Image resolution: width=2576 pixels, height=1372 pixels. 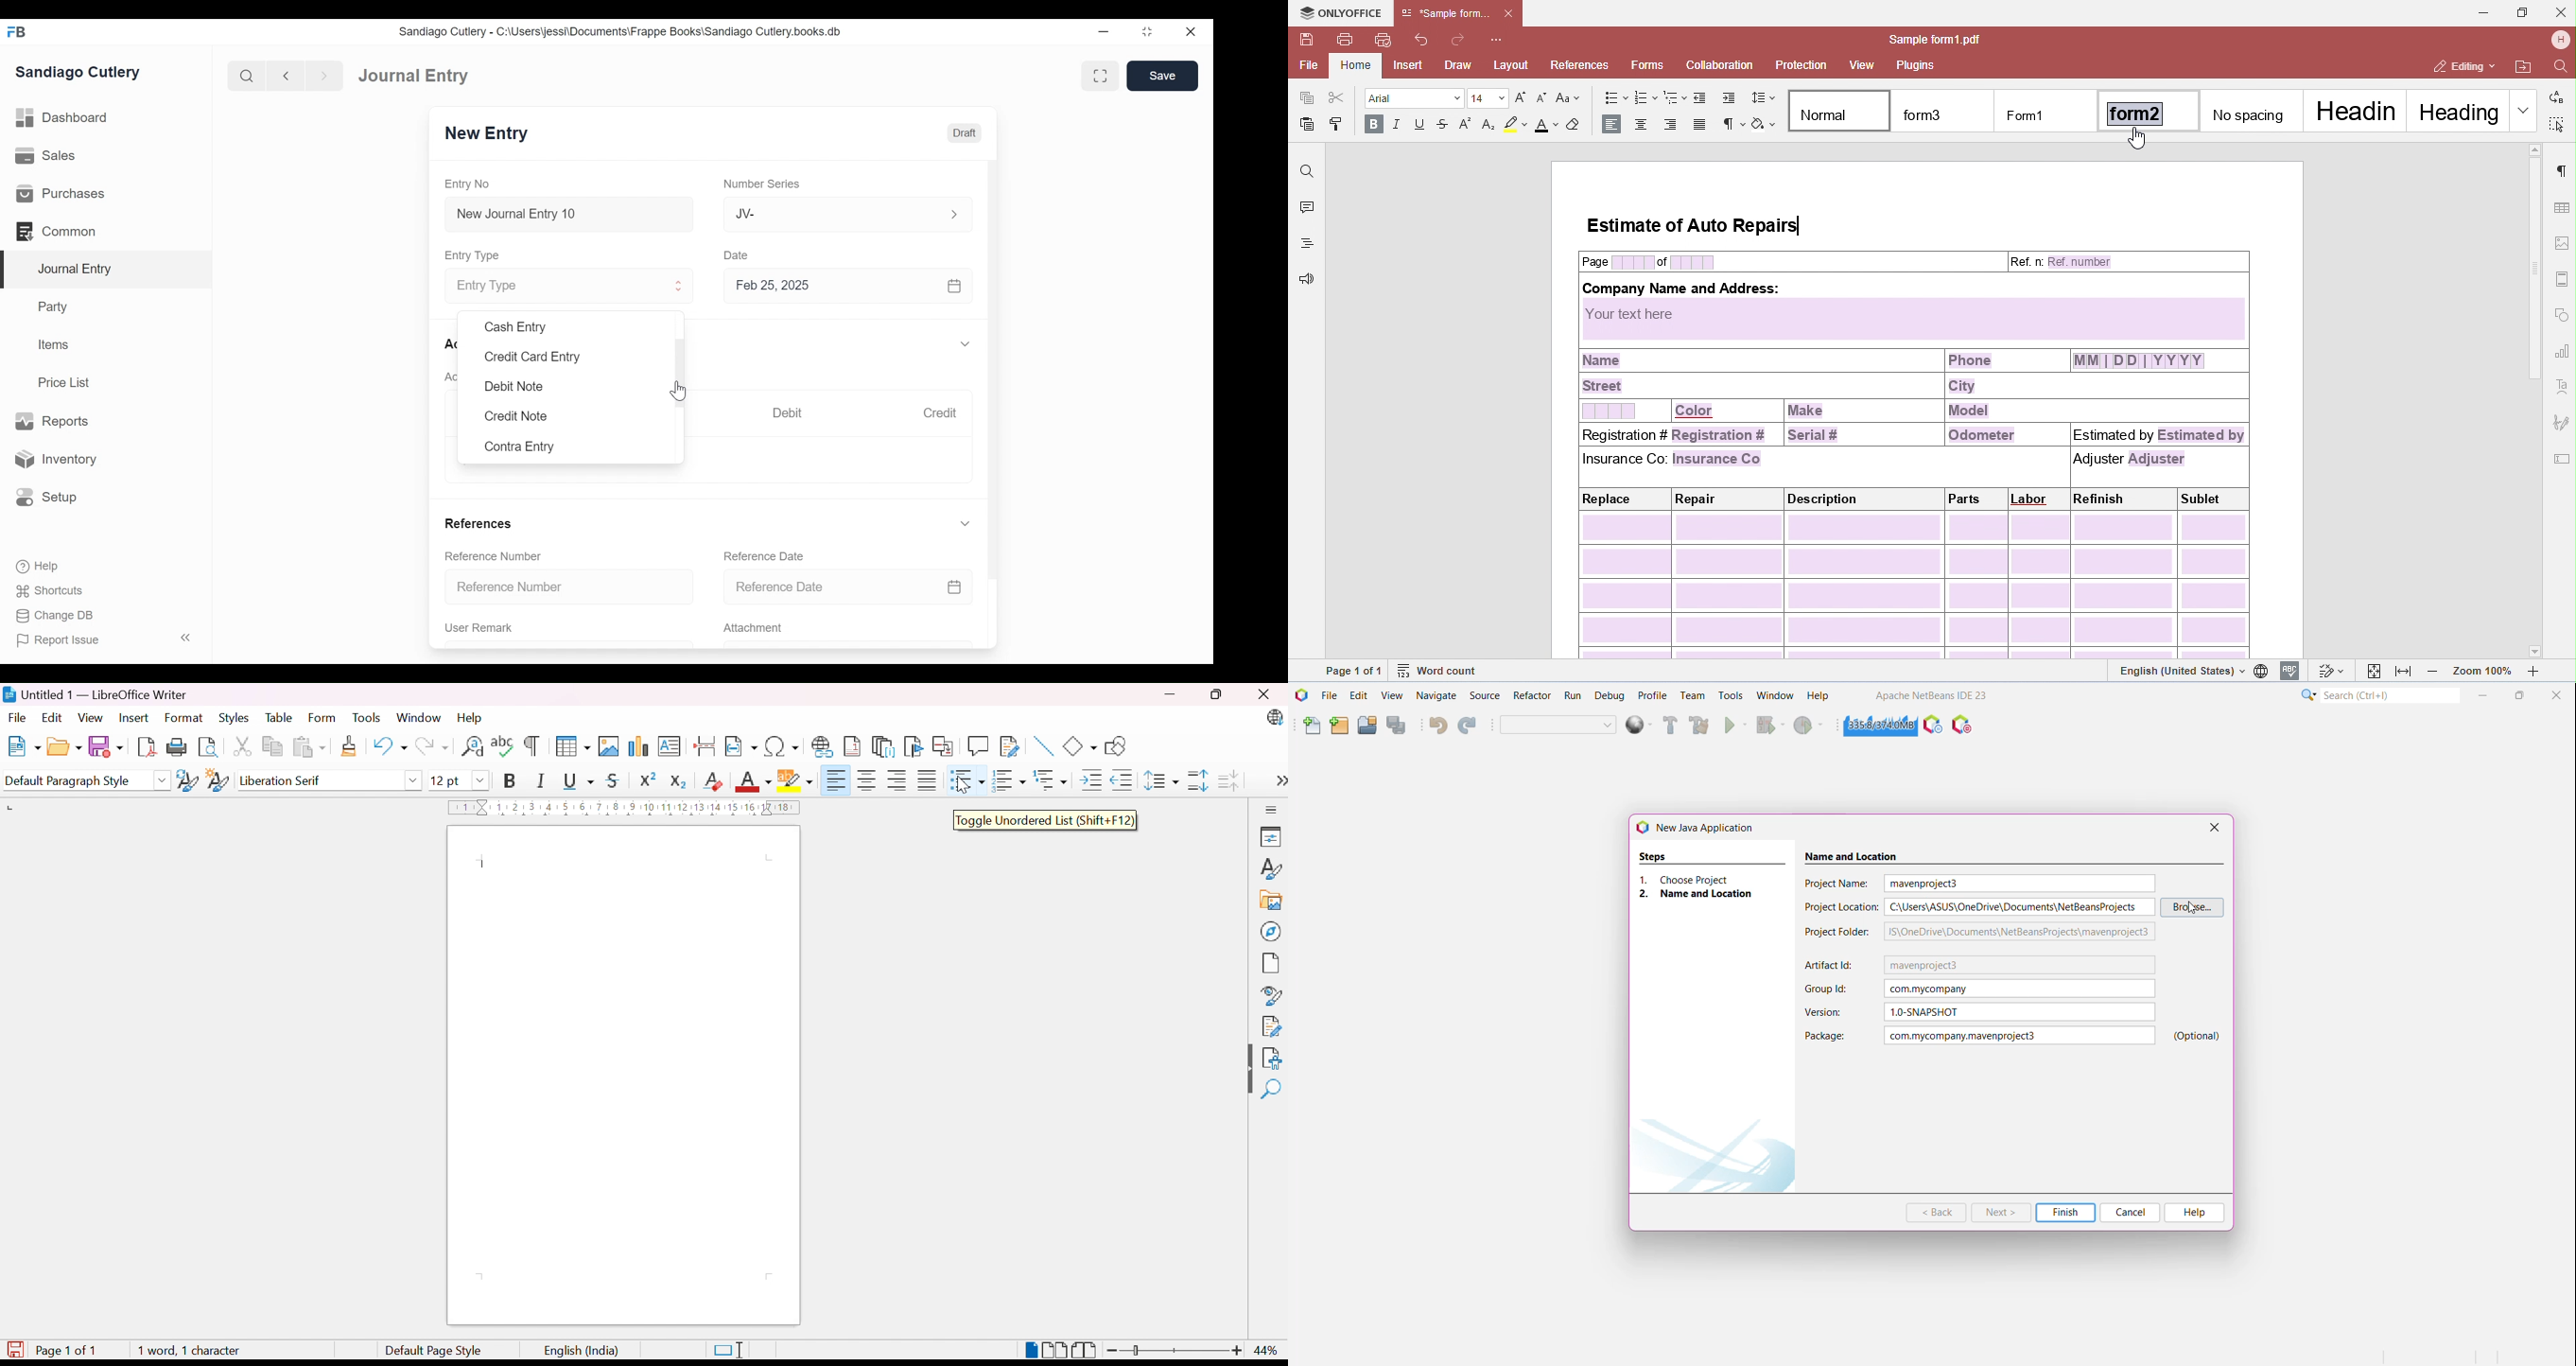 I want to click on Project Folder, so click(x=1839, y=932).